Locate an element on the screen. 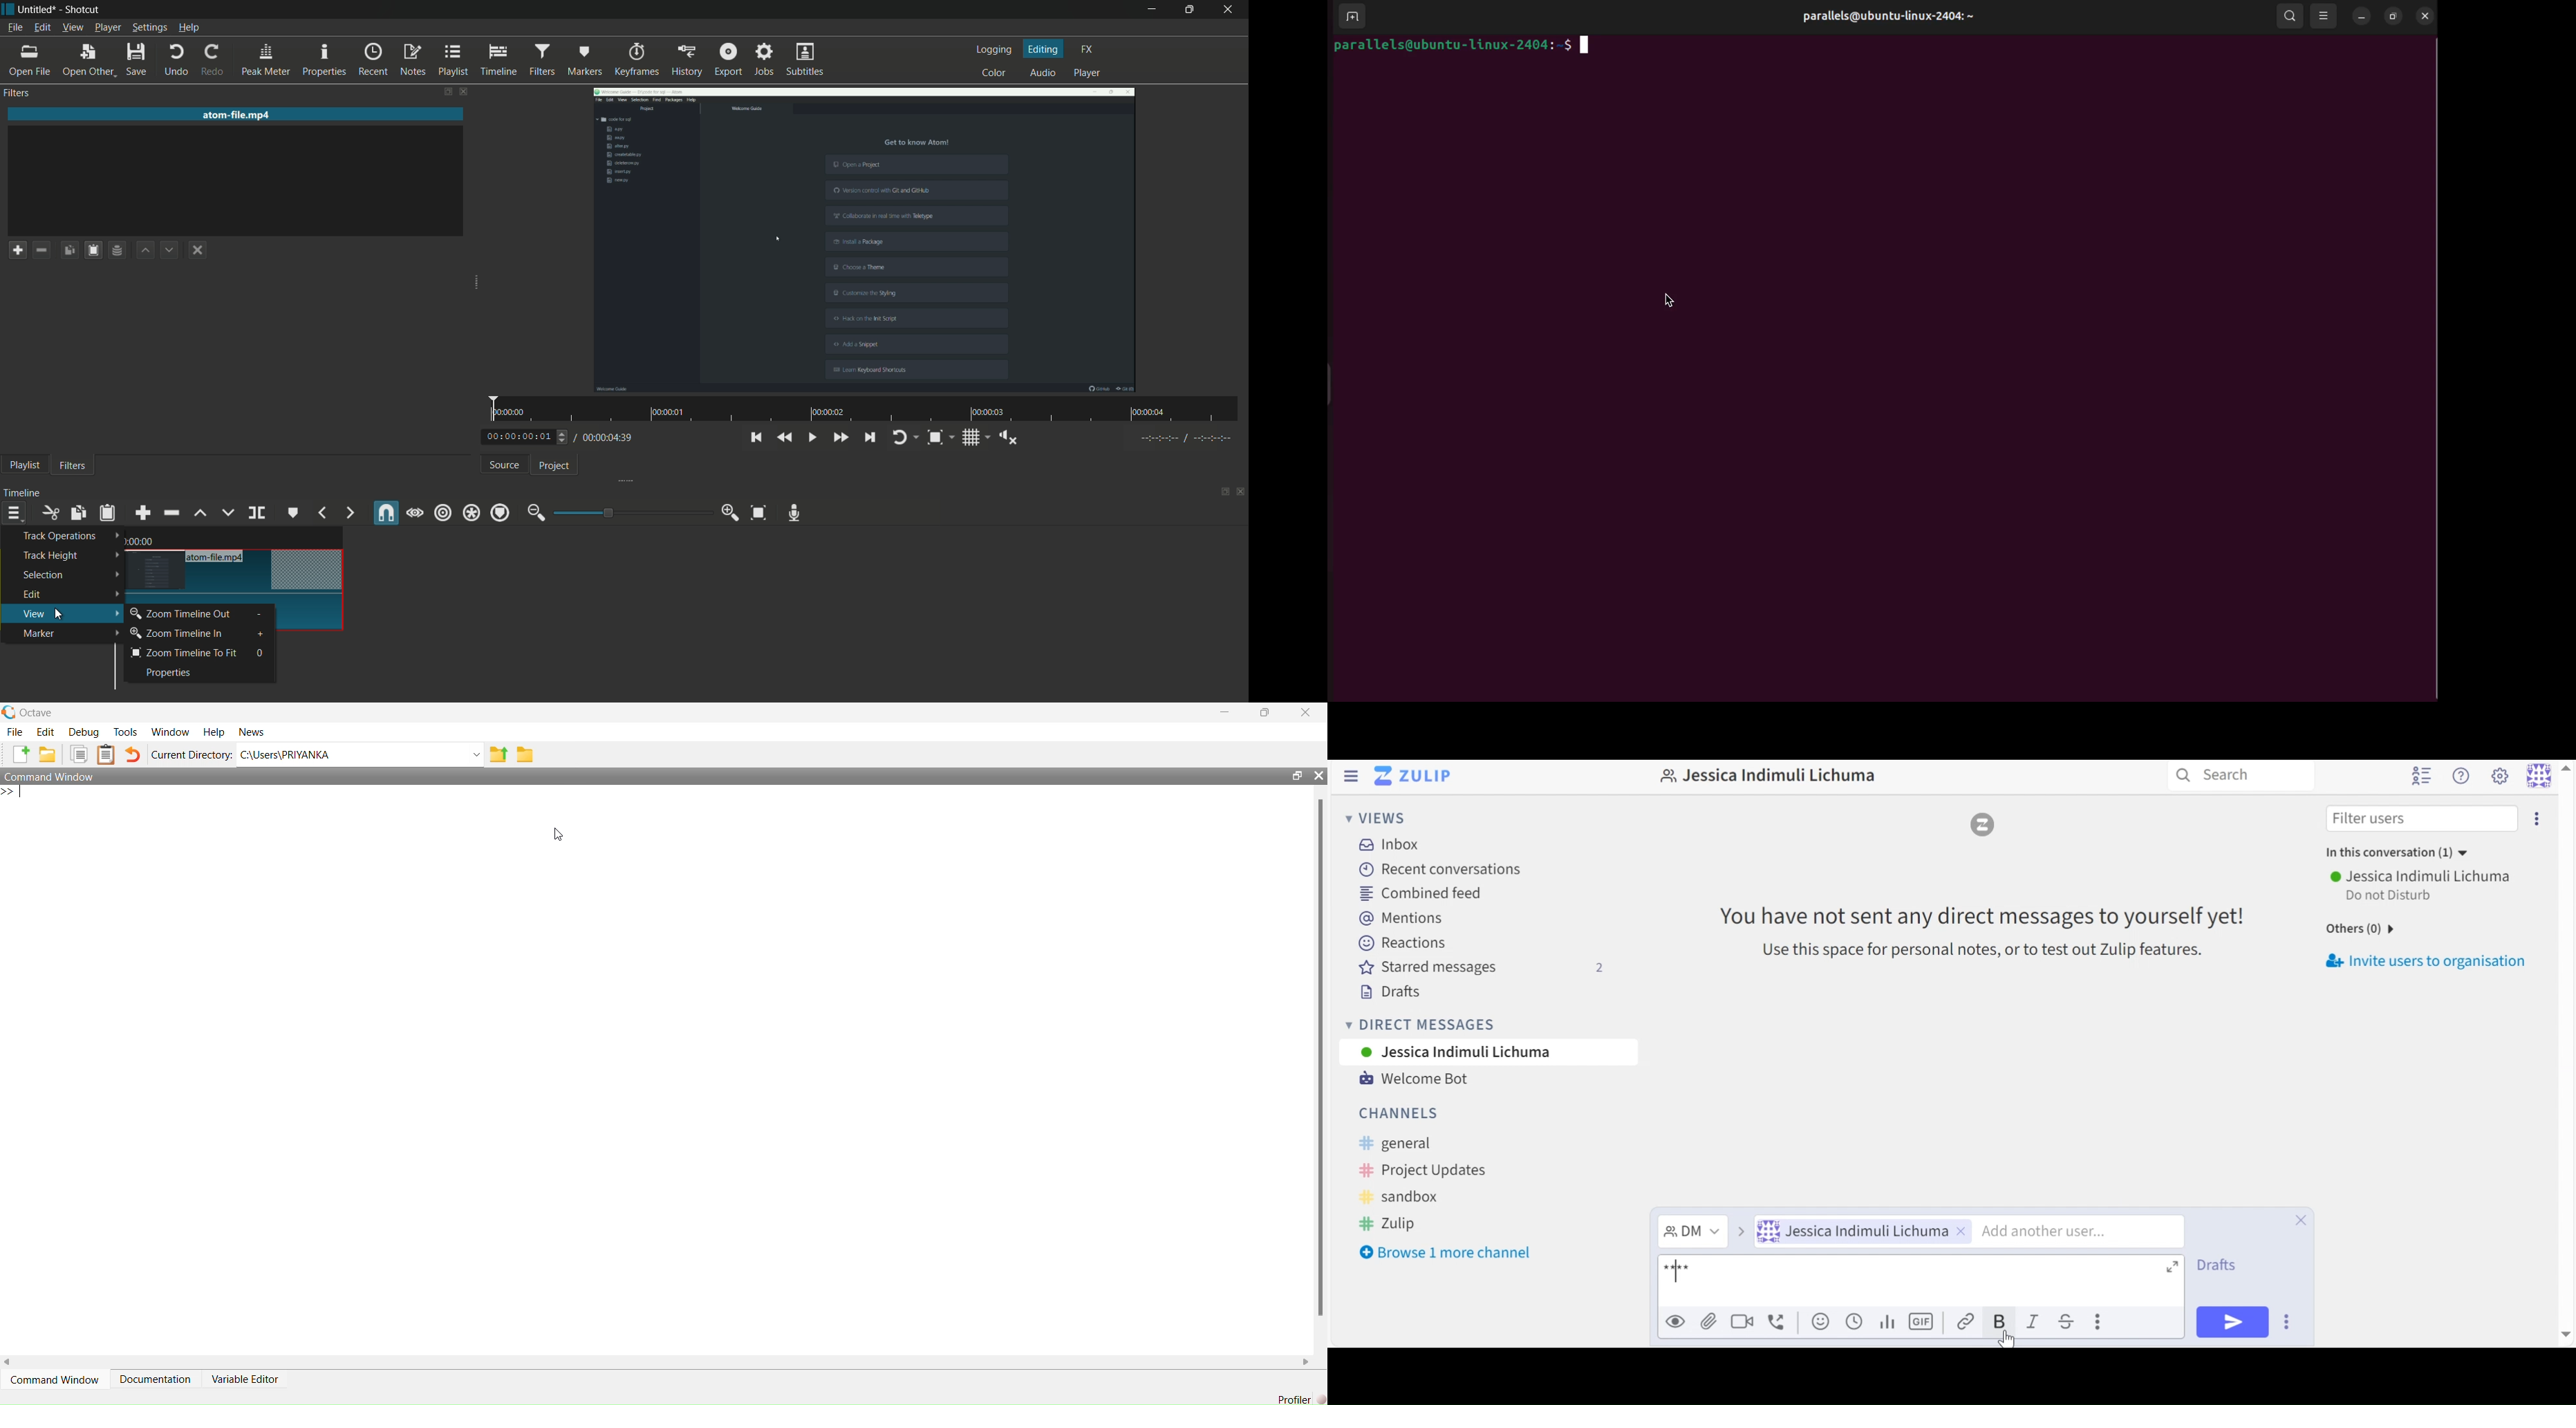 The height and width of the screenshot is (1428, 2576). time is located at coordinates (869, 409).